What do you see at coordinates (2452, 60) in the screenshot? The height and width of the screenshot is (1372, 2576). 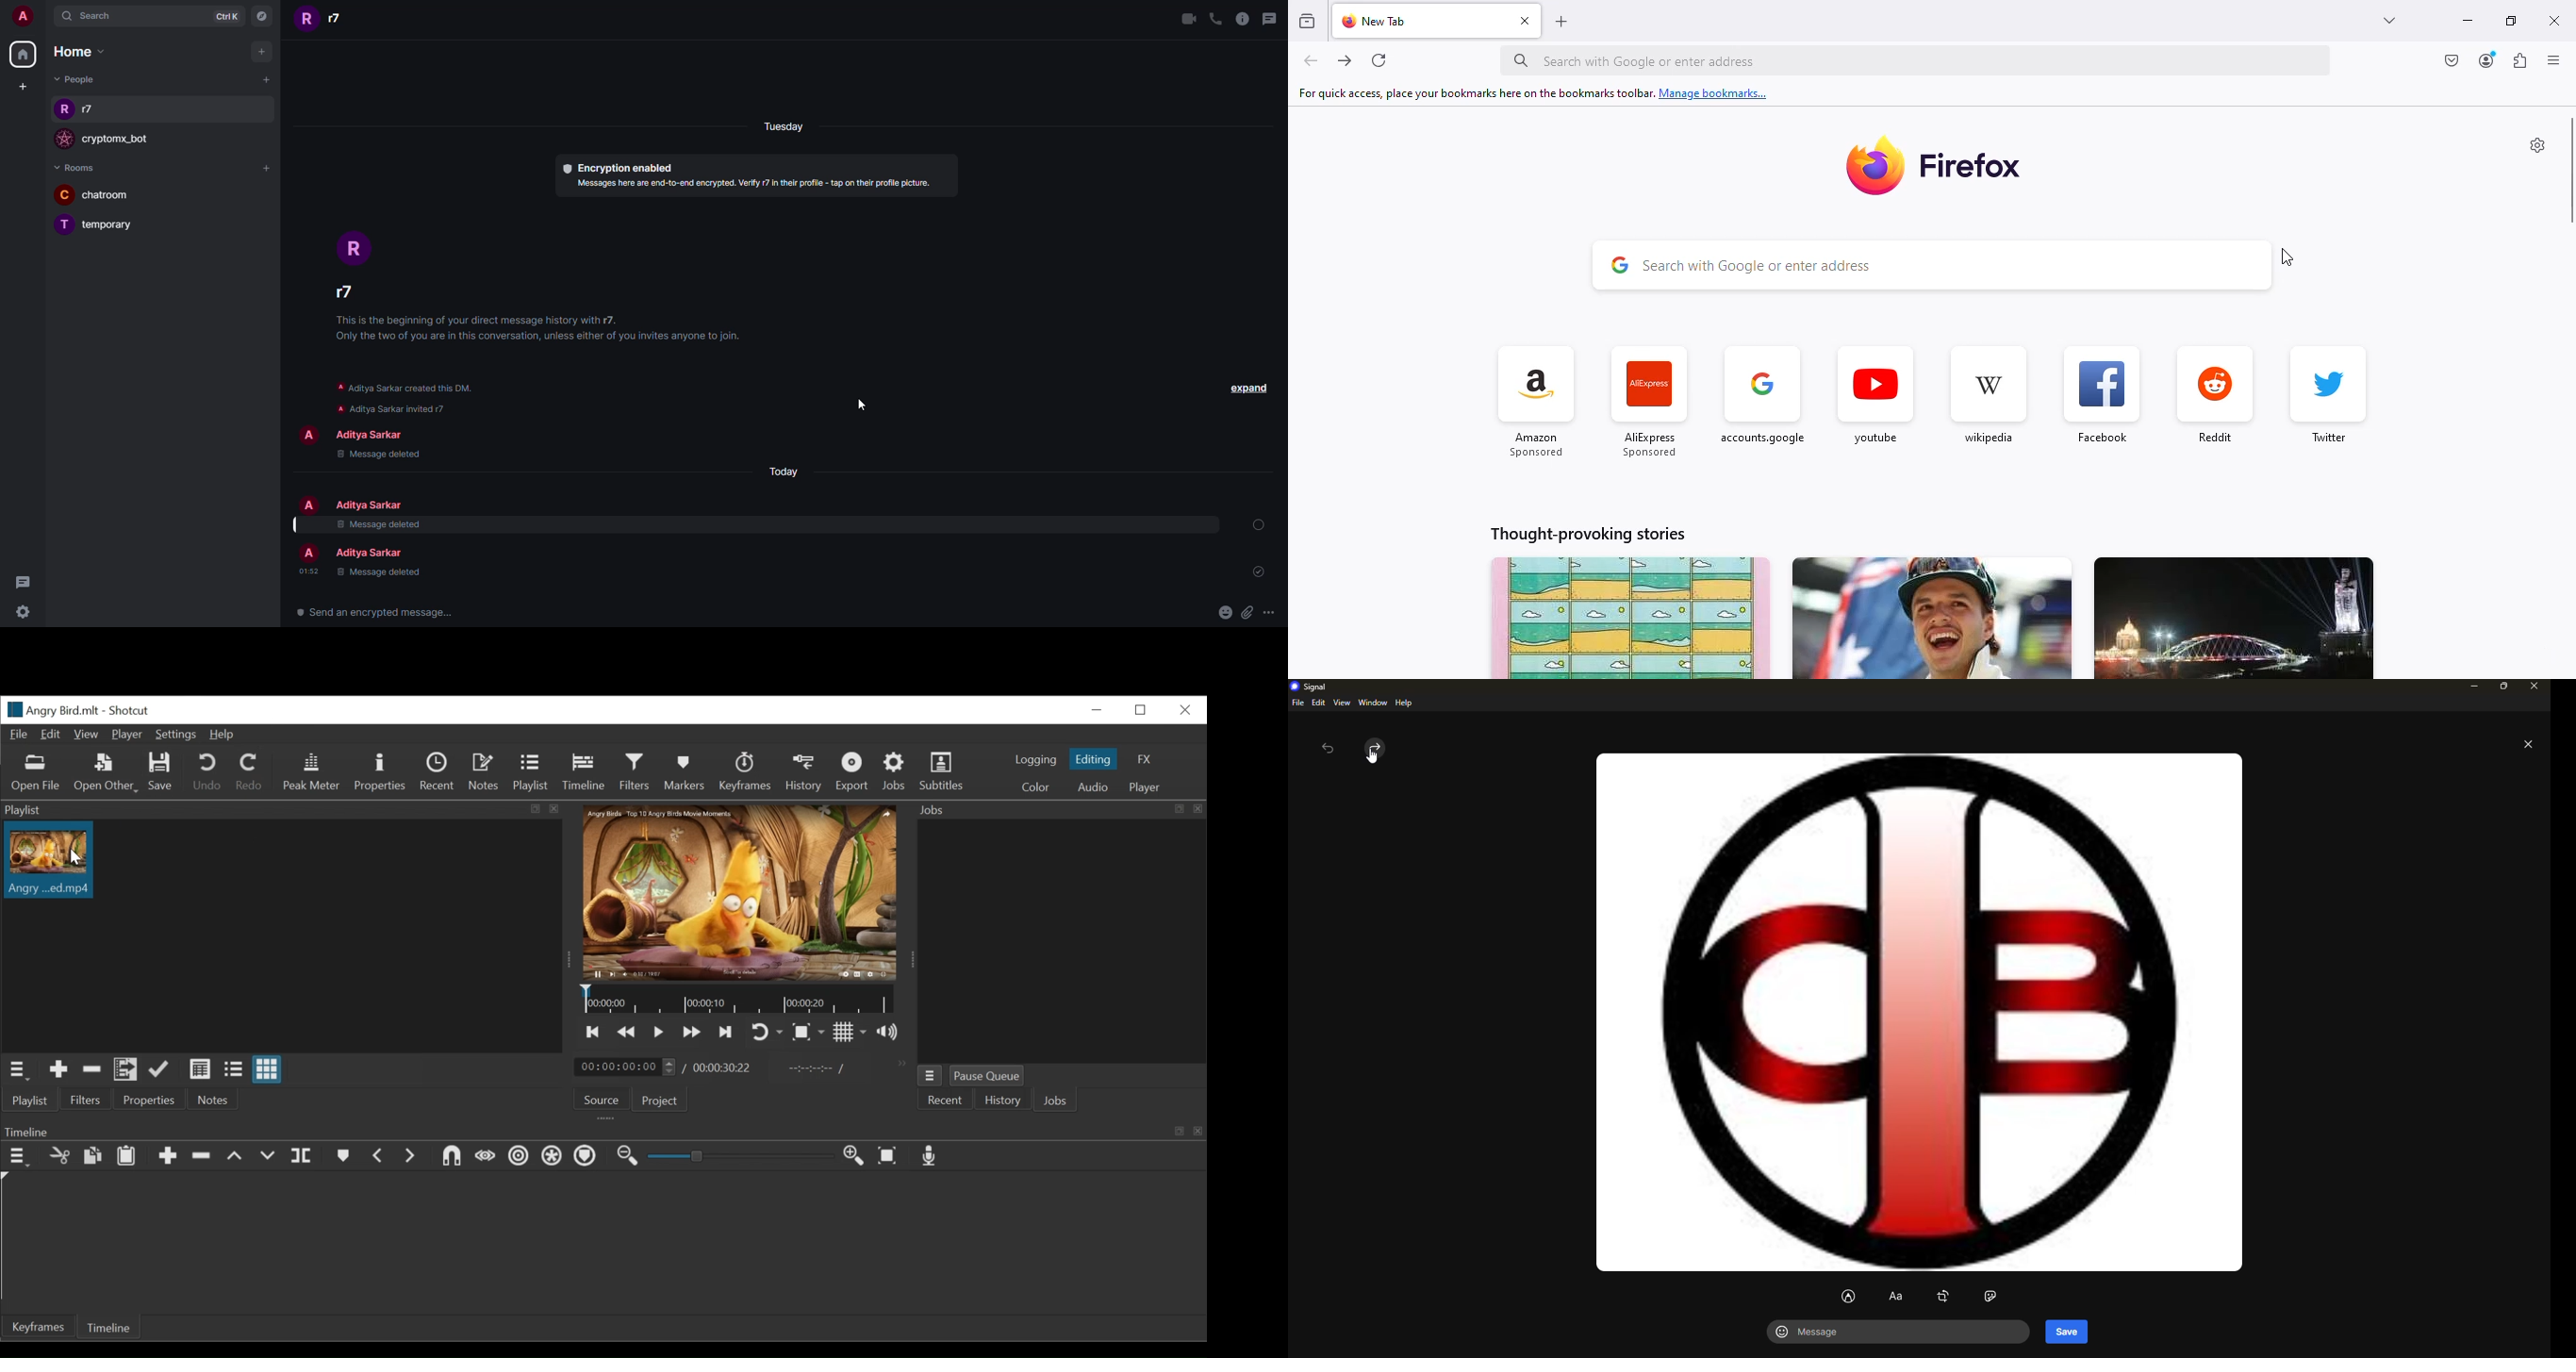 I see `save to pocket` at bounding box center [2452, 60].